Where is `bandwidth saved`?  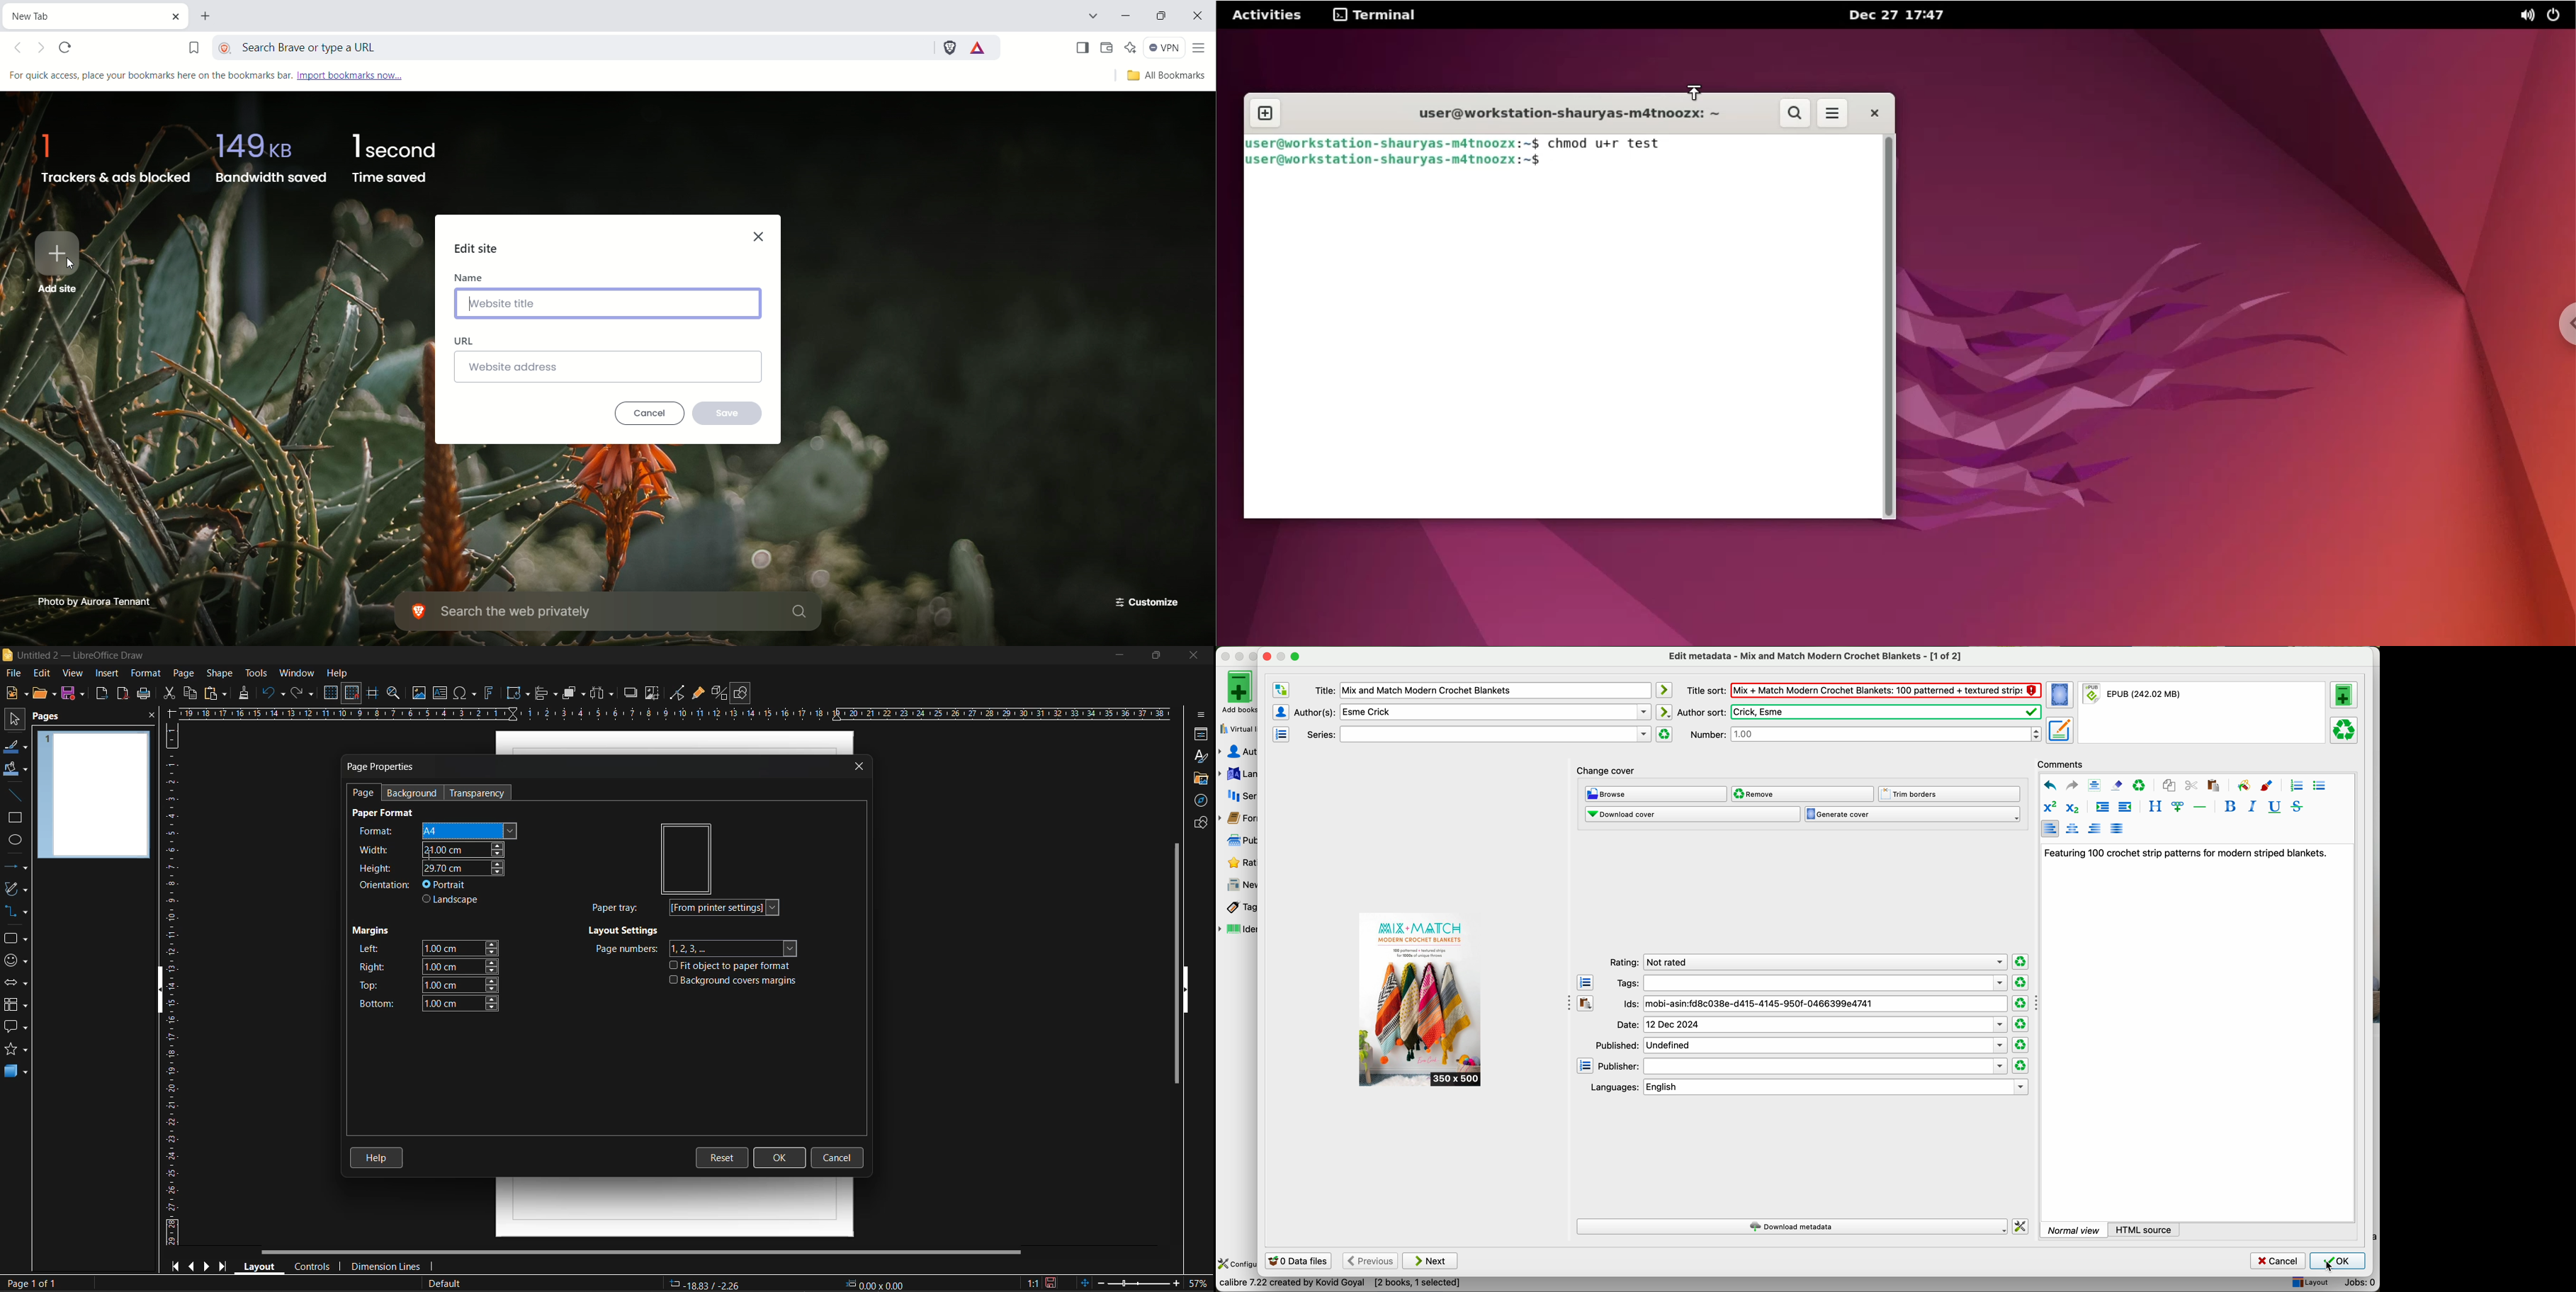 bandwidth saved is located at coordinates (269, 155).